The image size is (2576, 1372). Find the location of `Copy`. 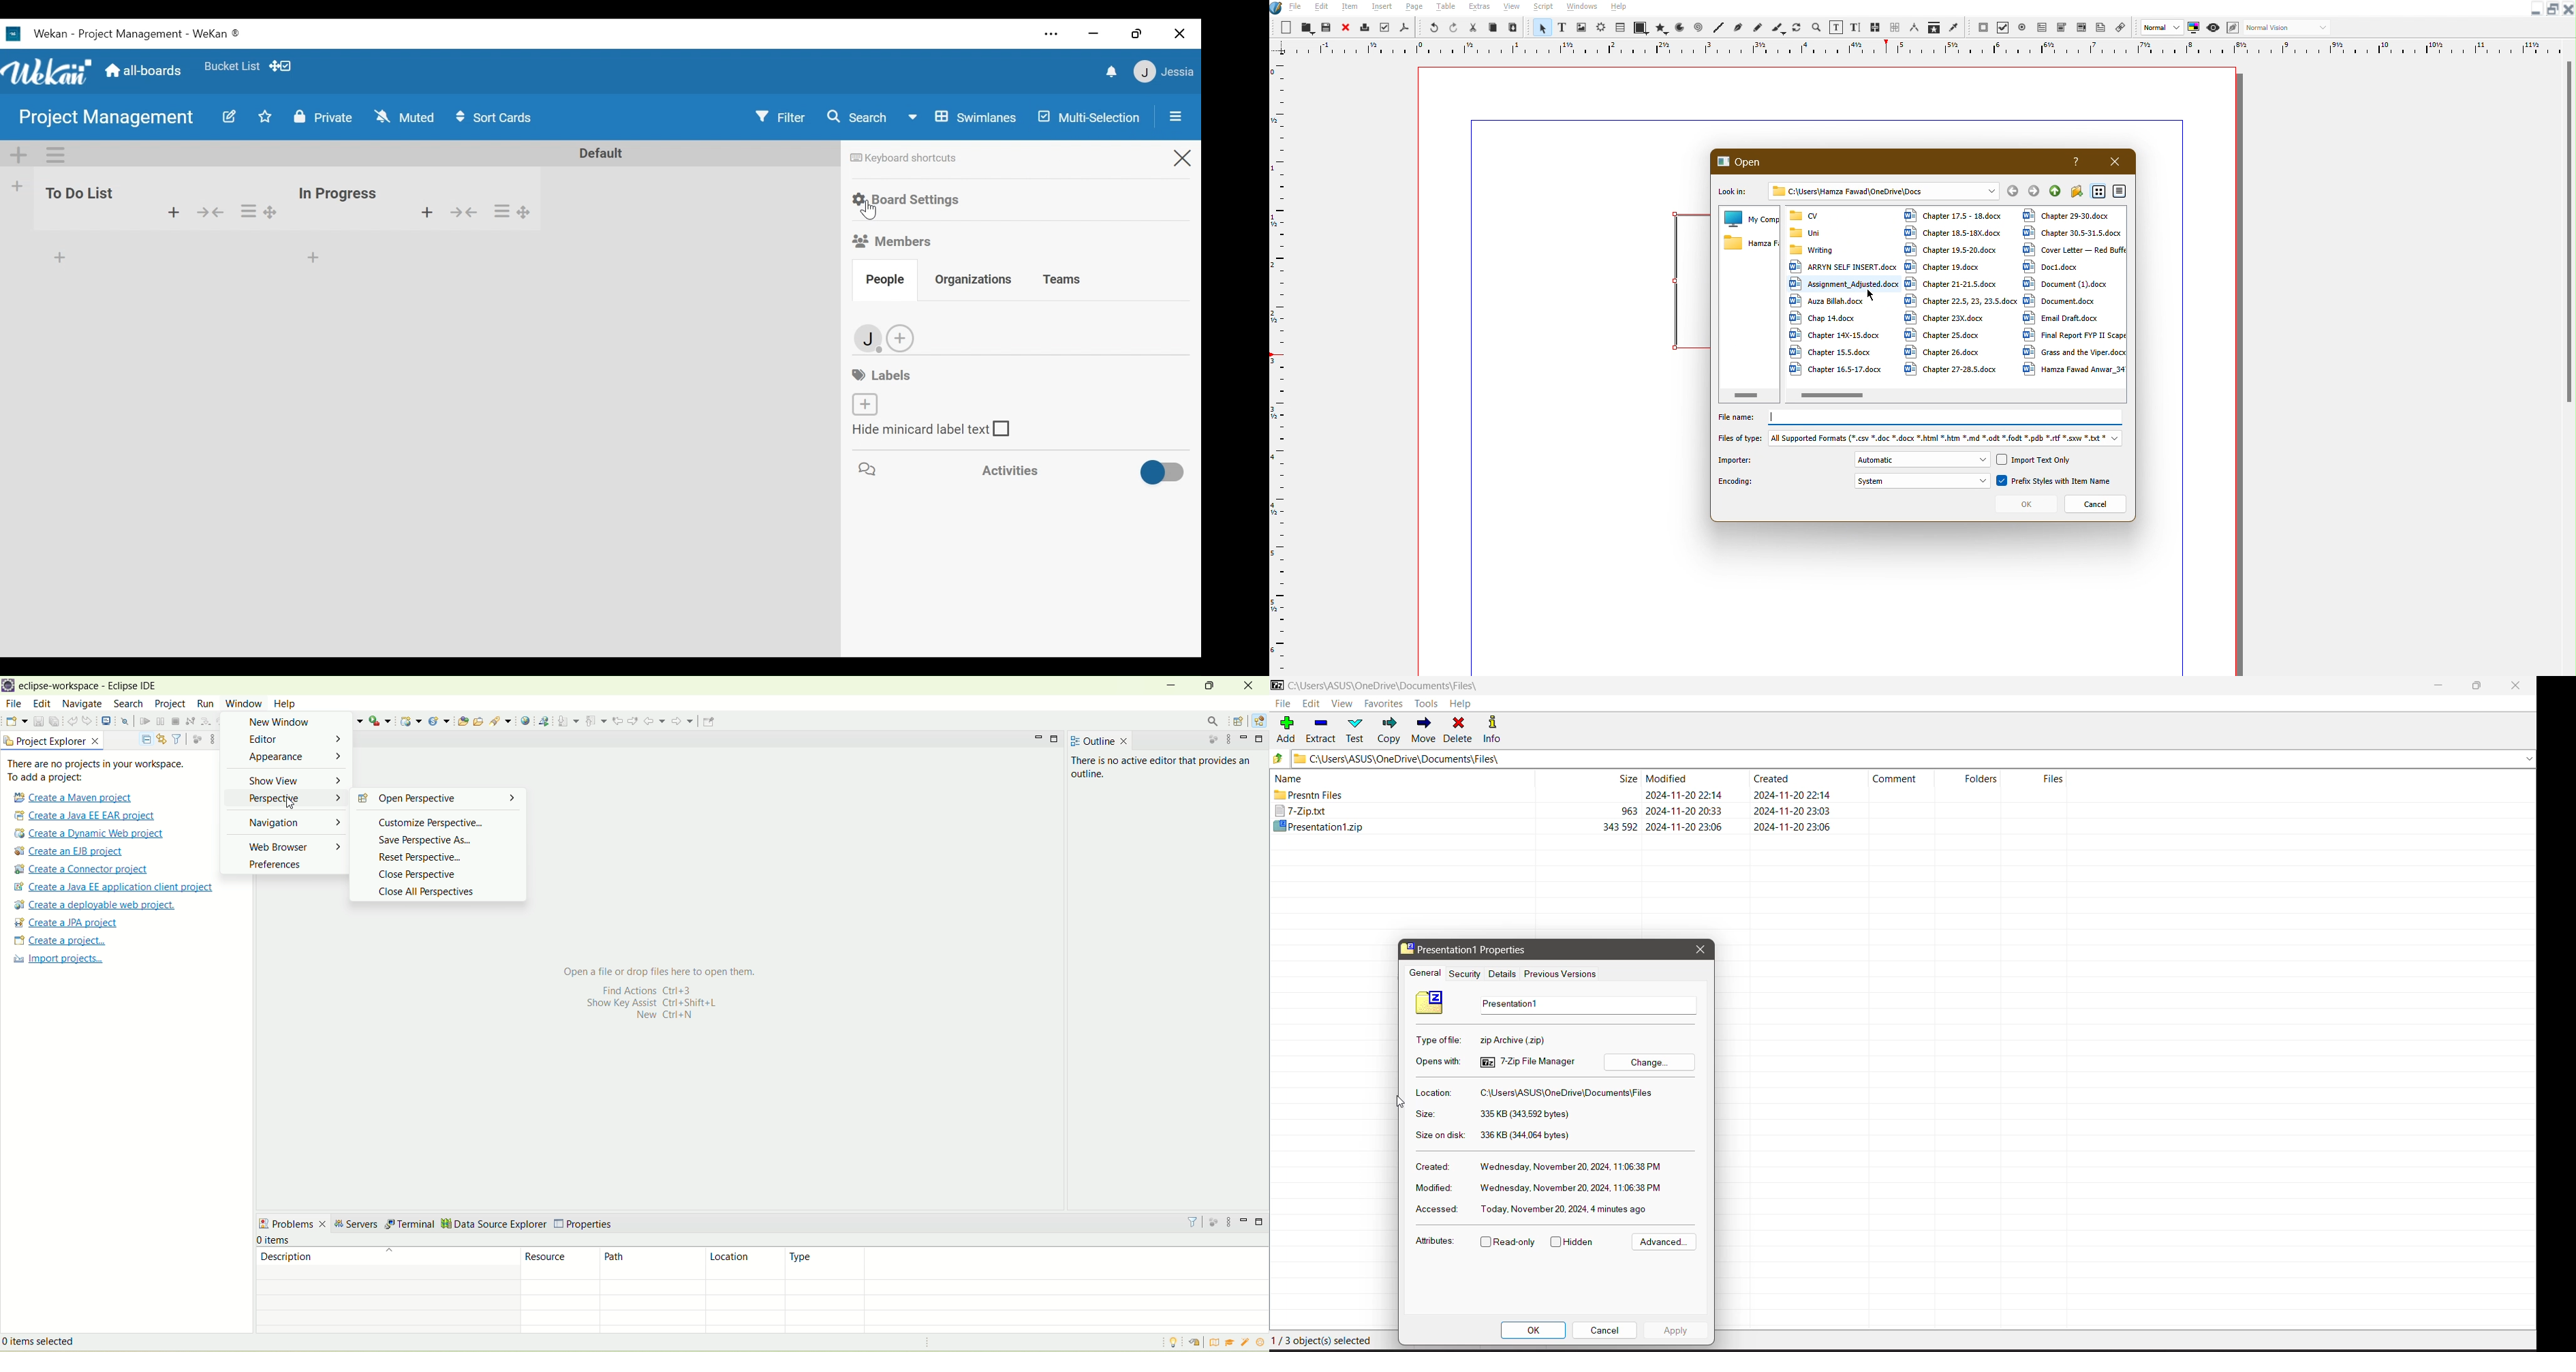

Copy is located at coordinates (1390, 730).